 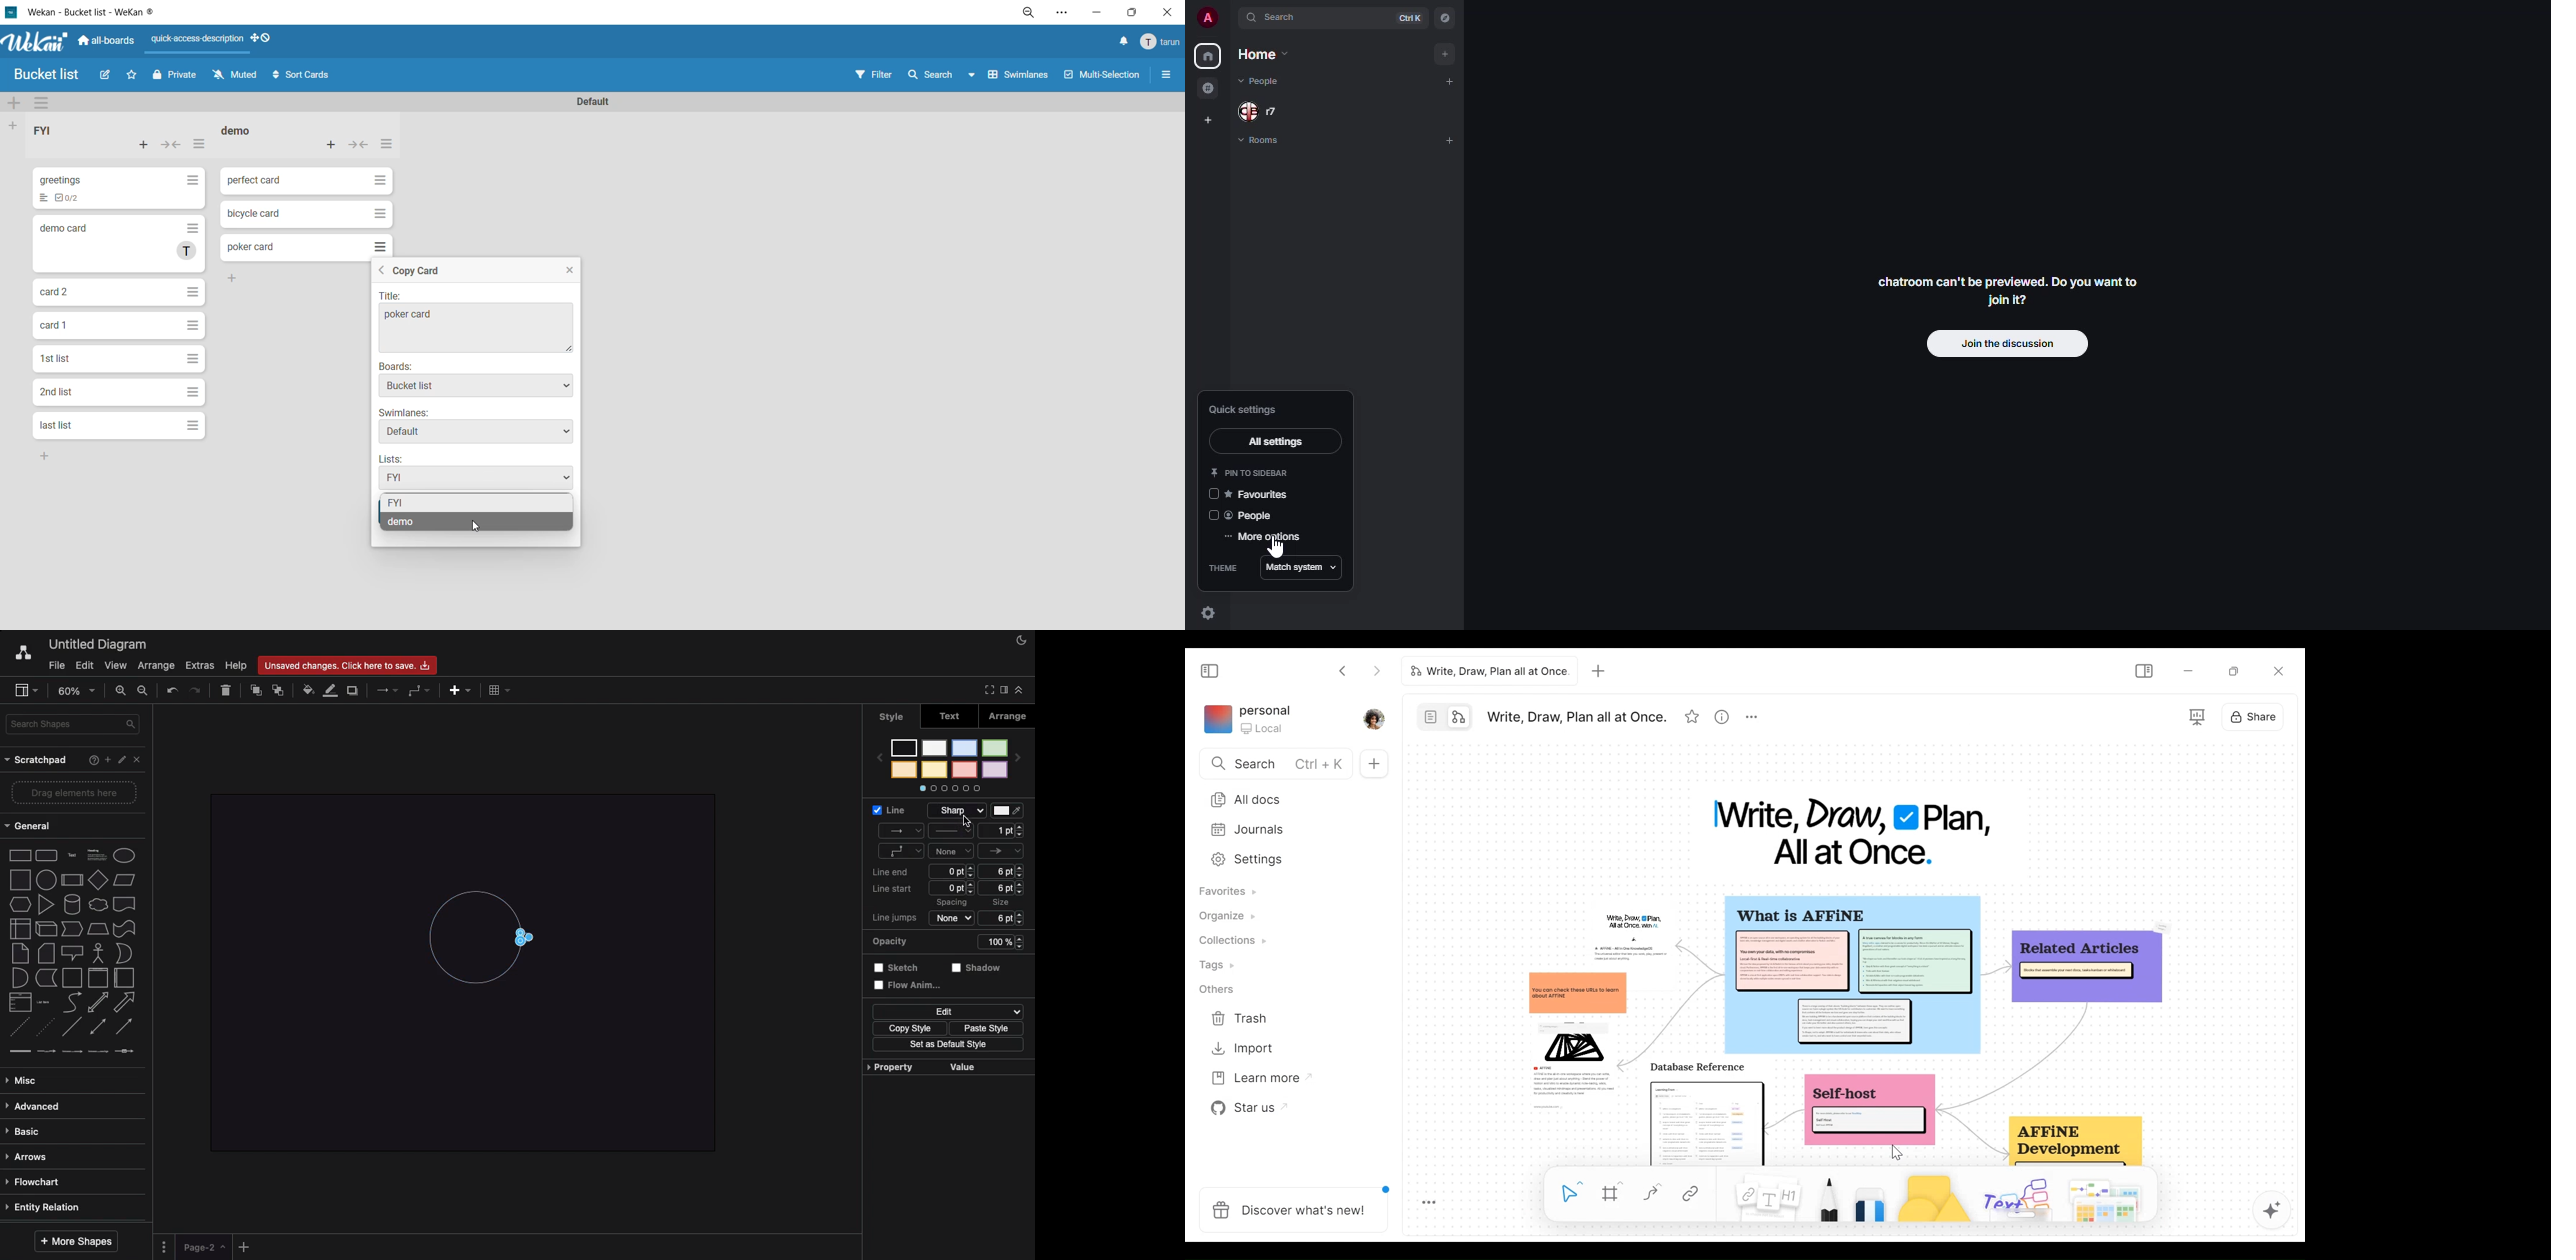 What do you see at coordinates (2004, 346) in the screenshot?
I see `join the discussion` at bounding box center [2004, 346].